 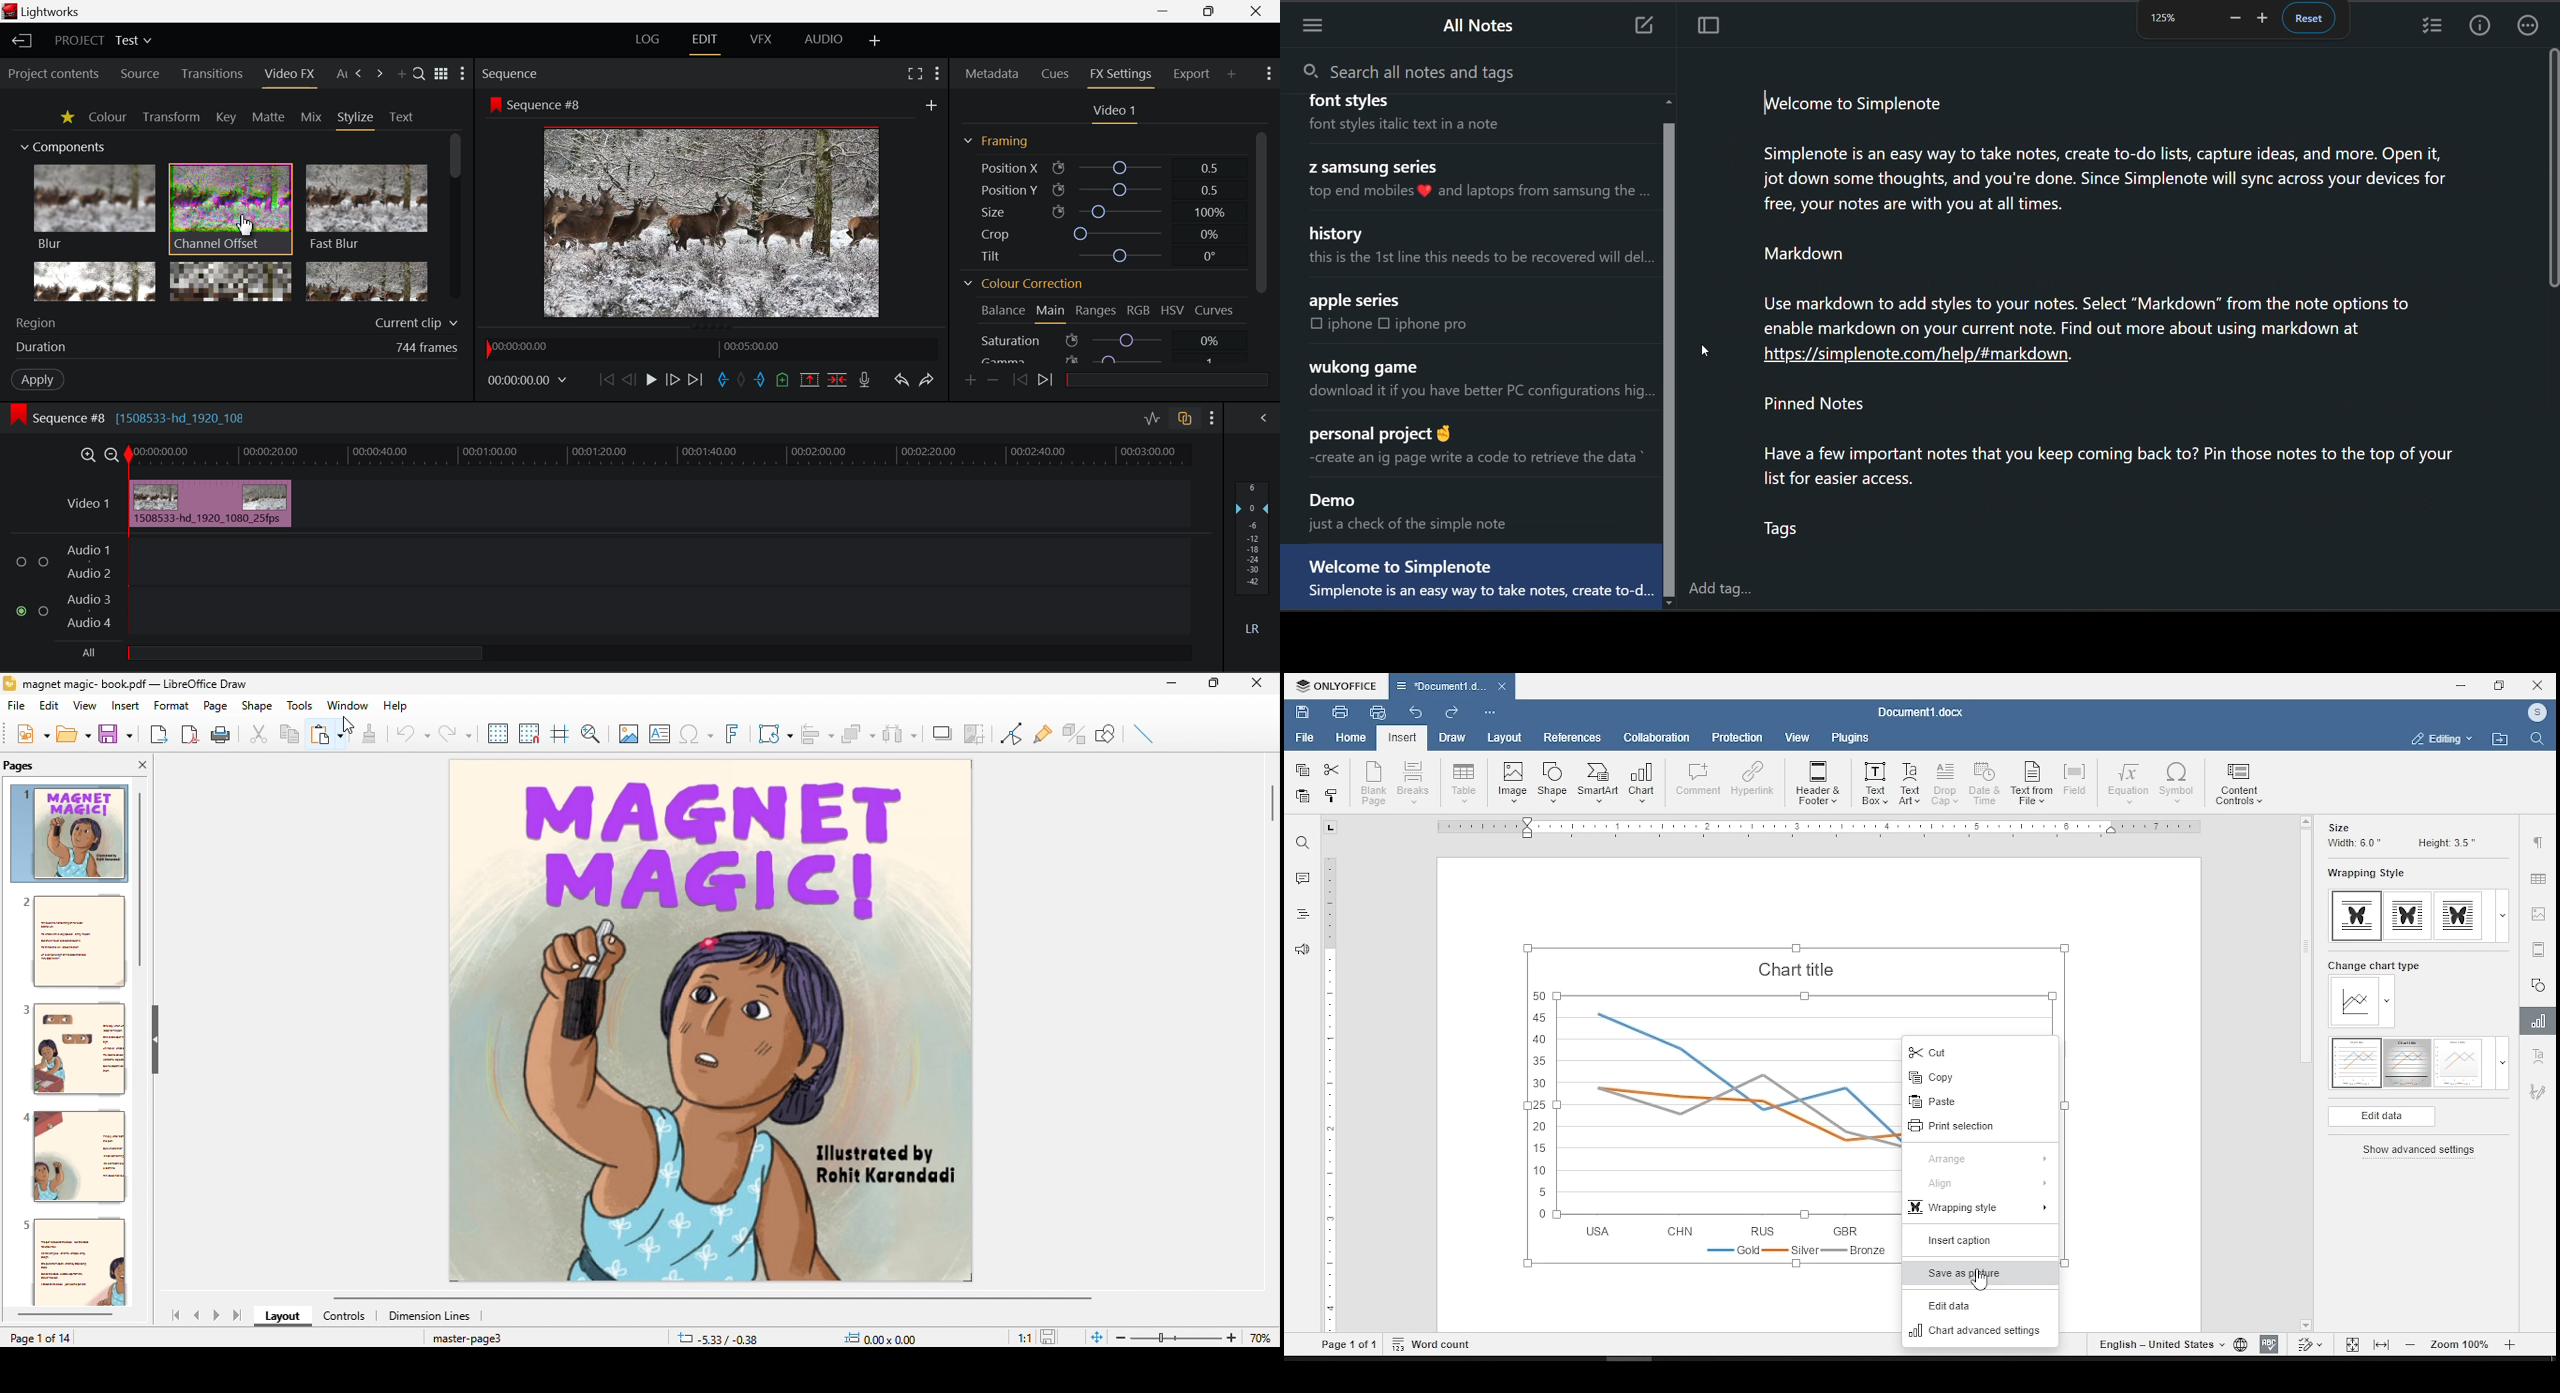 What do you see at coordinates (107, 117) in the screenshot?
I see `Colour` at bounding box center [107, 117].